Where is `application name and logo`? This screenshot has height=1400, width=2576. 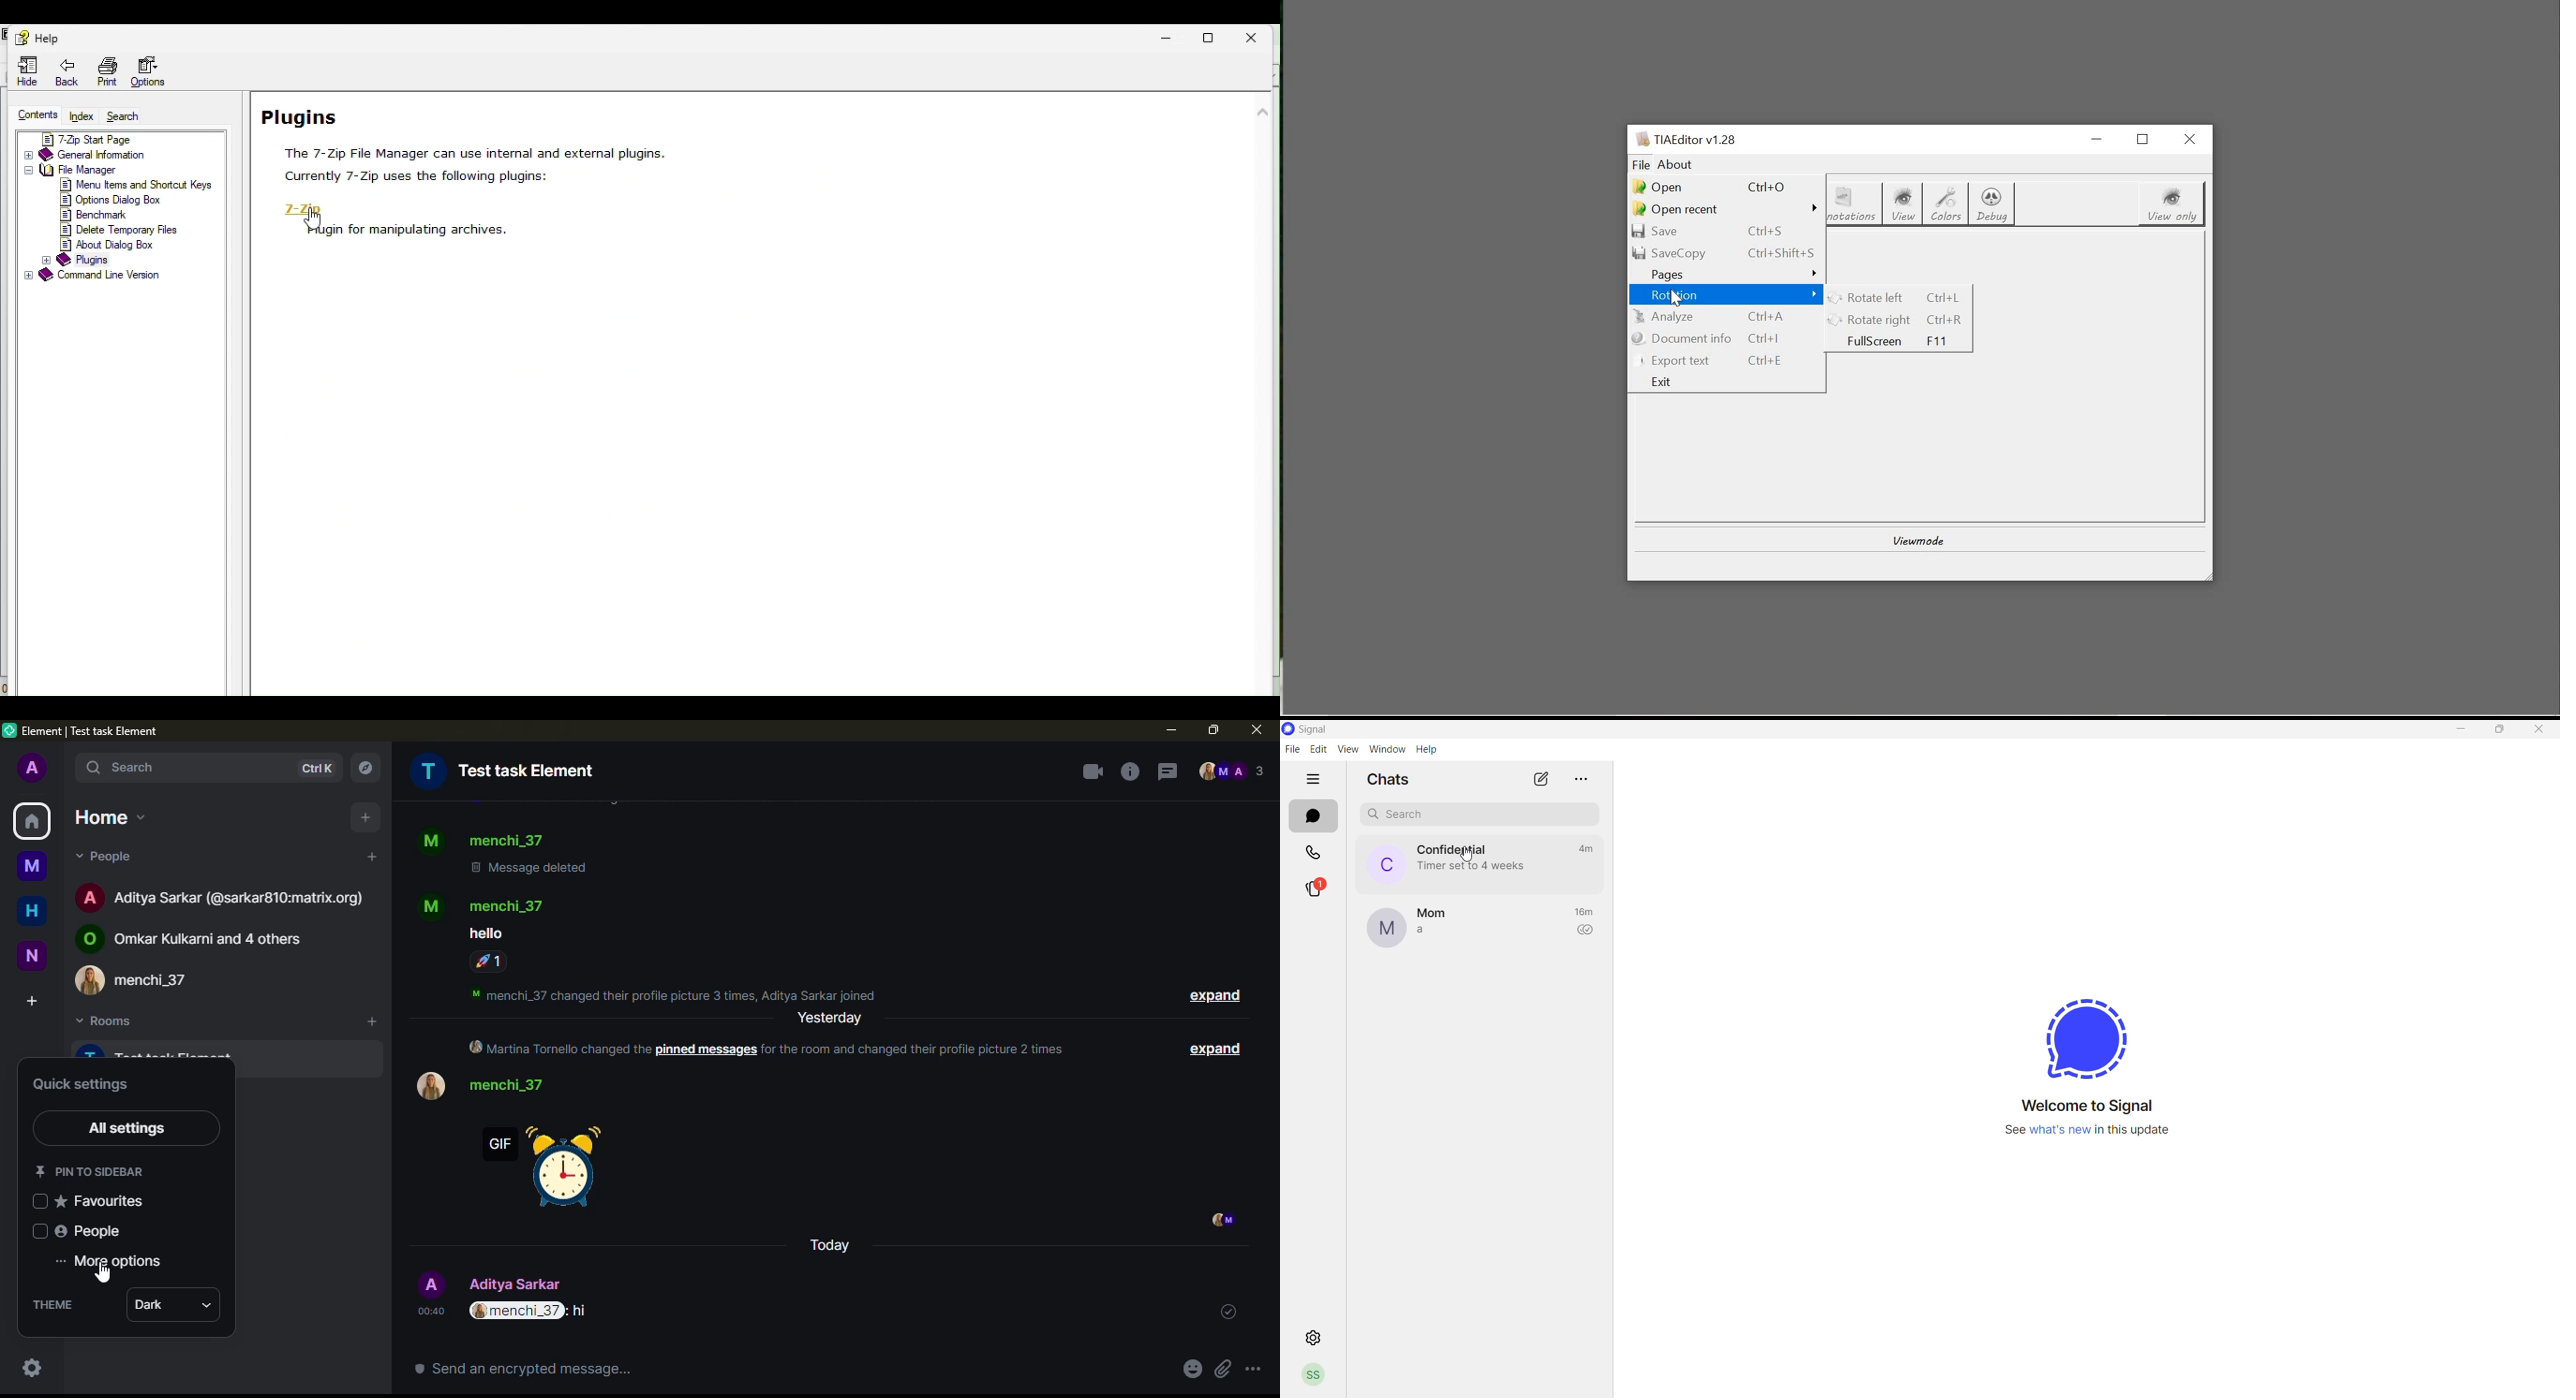
application name and logo is located at coordinates (1314, 730).